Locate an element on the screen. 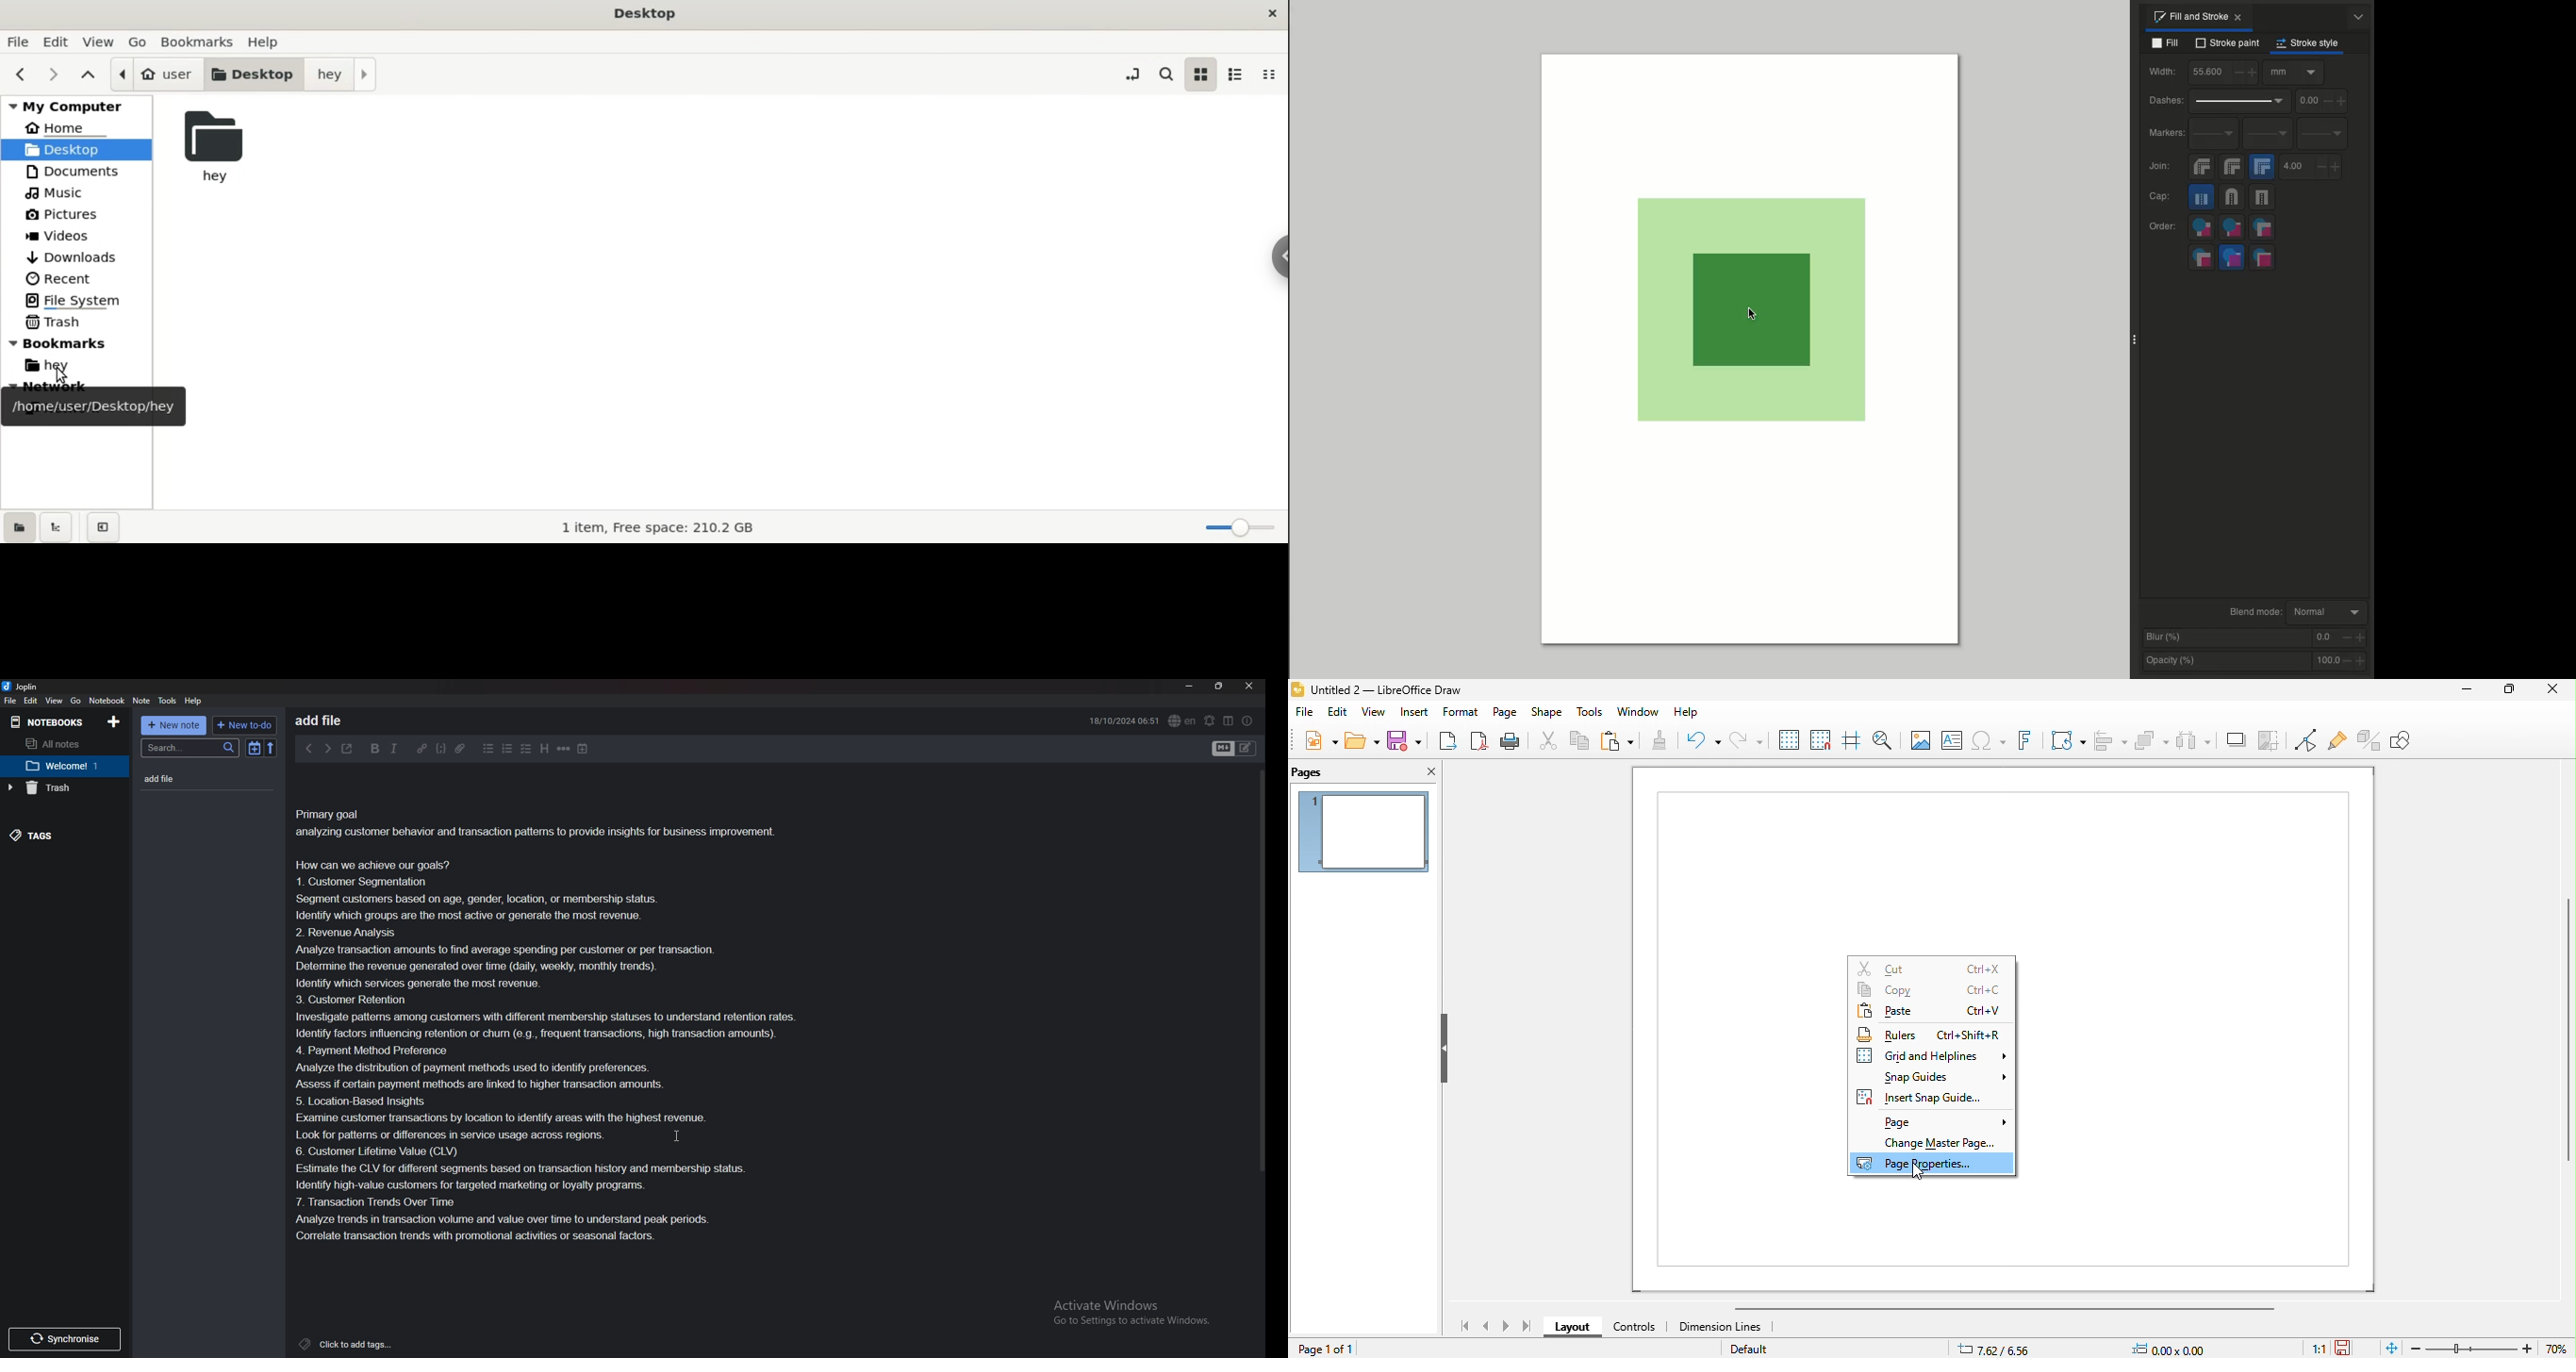  Notebooks is located at coordinates (47, 722).